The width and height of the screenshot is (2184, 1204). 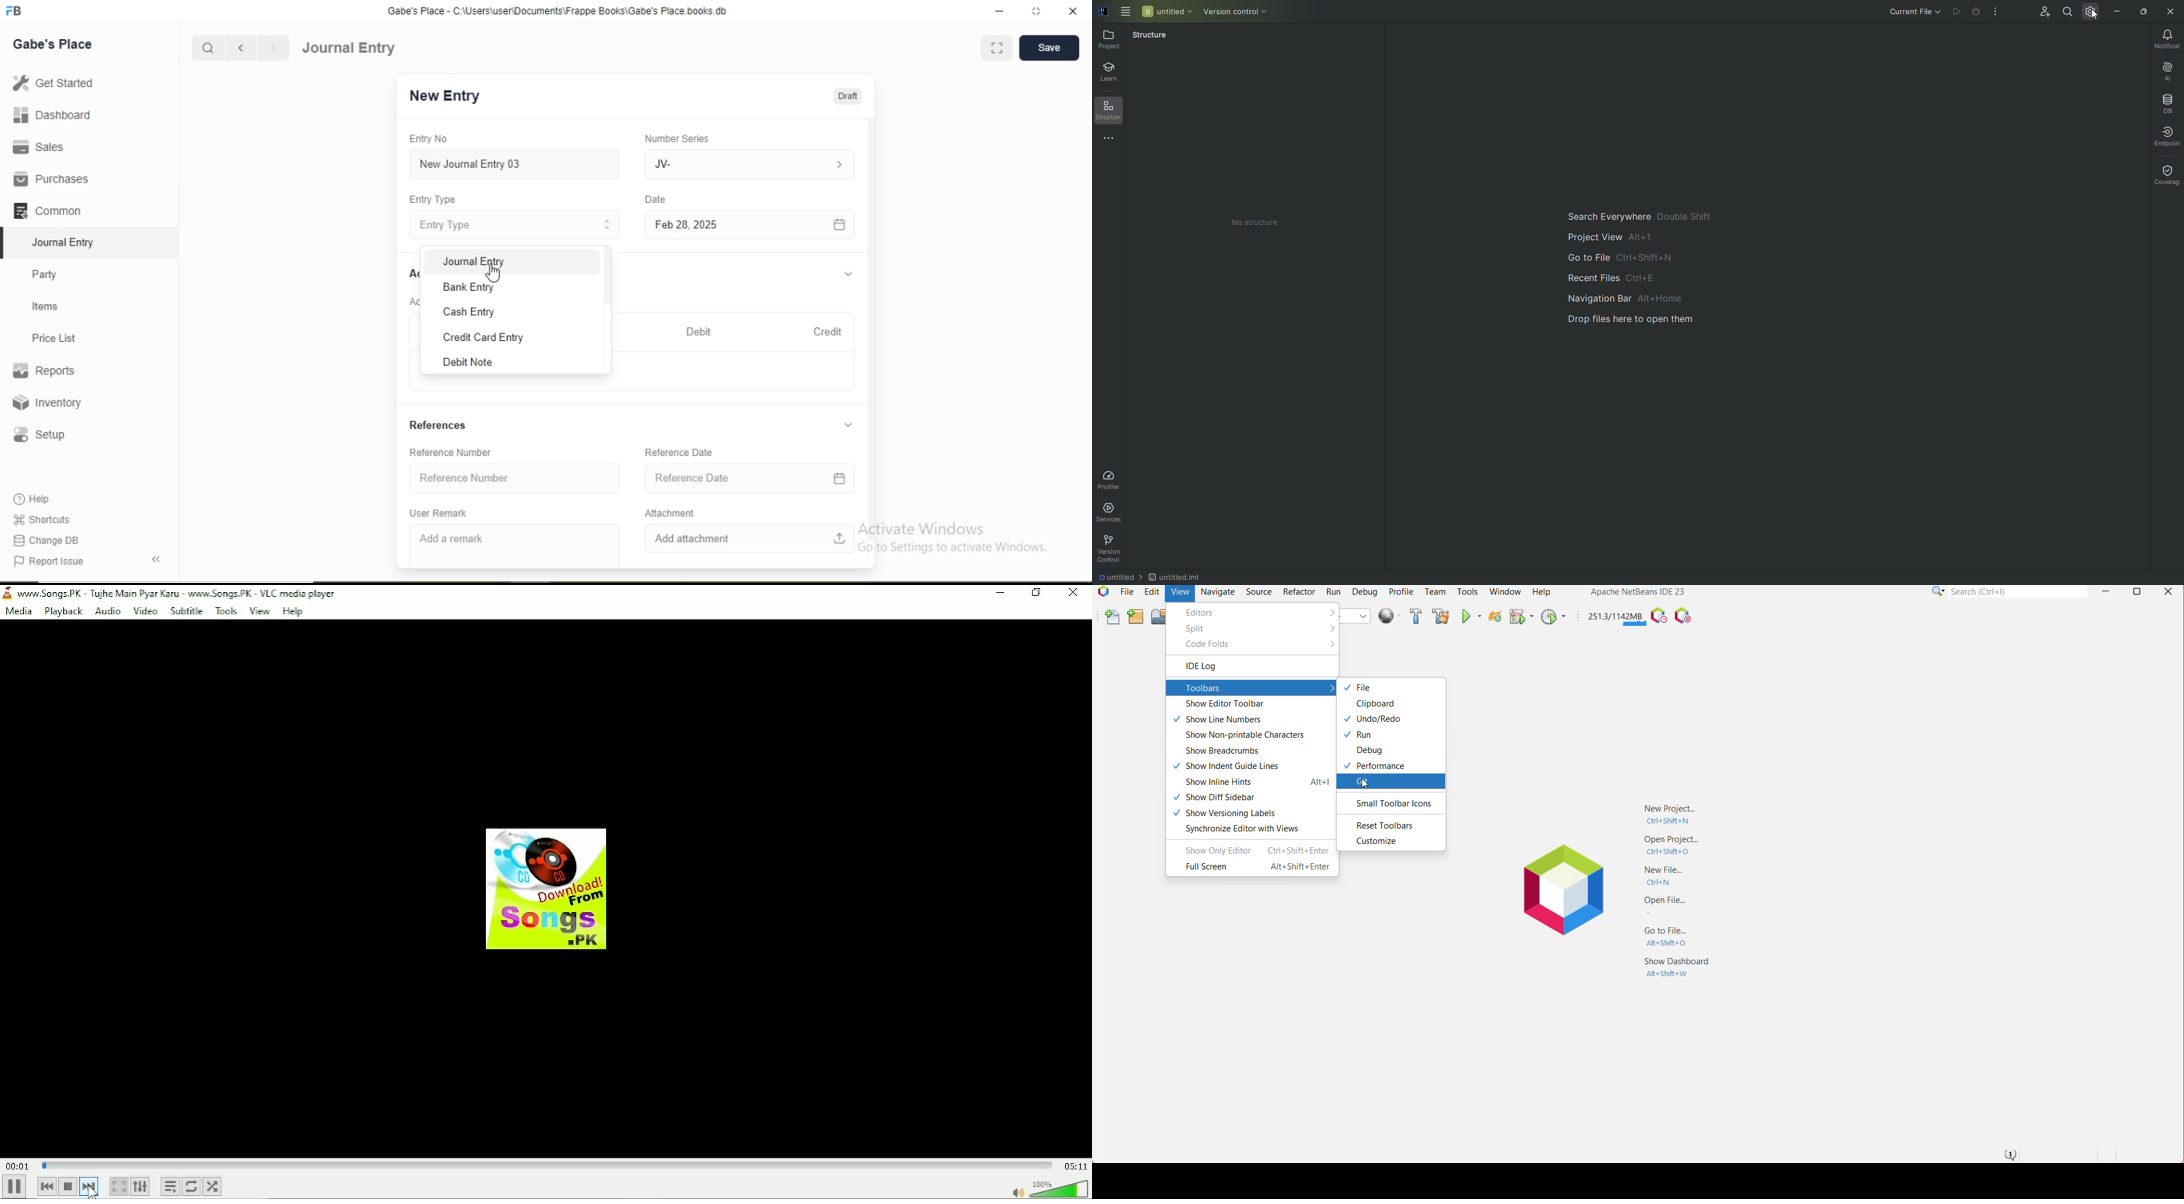 What do you see at coordinates (828, 332) in the screenshot?
I see `Credit` at bounding box center [828, 332].